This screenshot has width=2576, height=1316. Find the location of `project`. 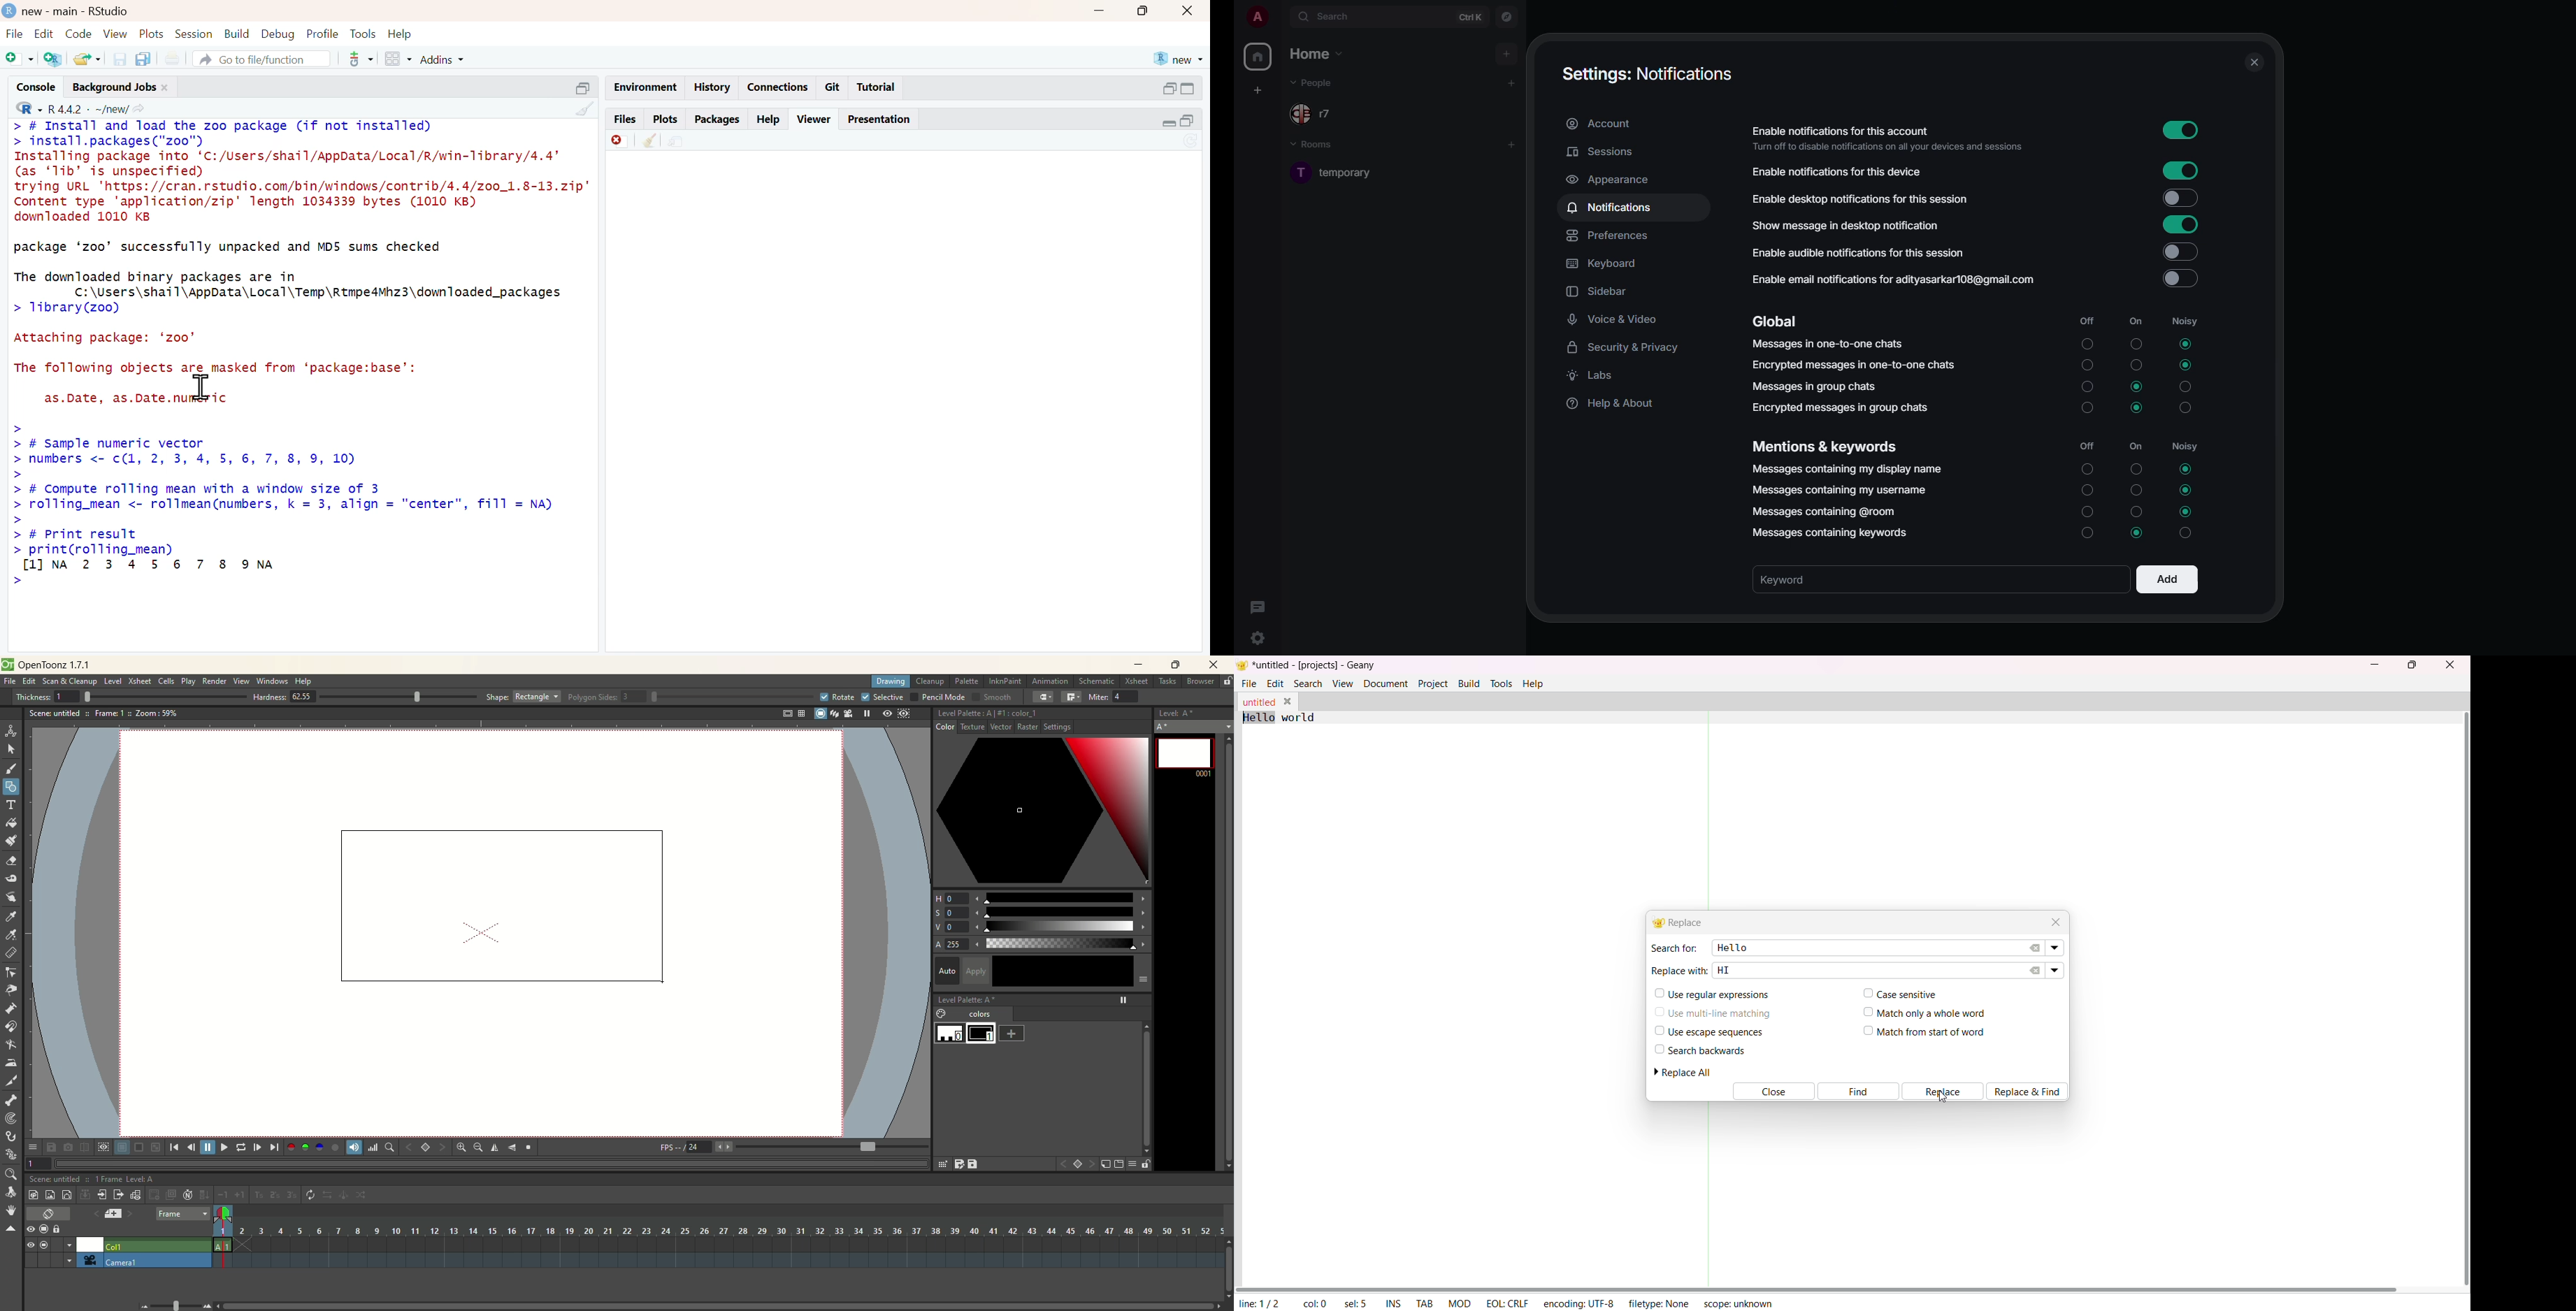

project is located at coordinates (1433, 683).